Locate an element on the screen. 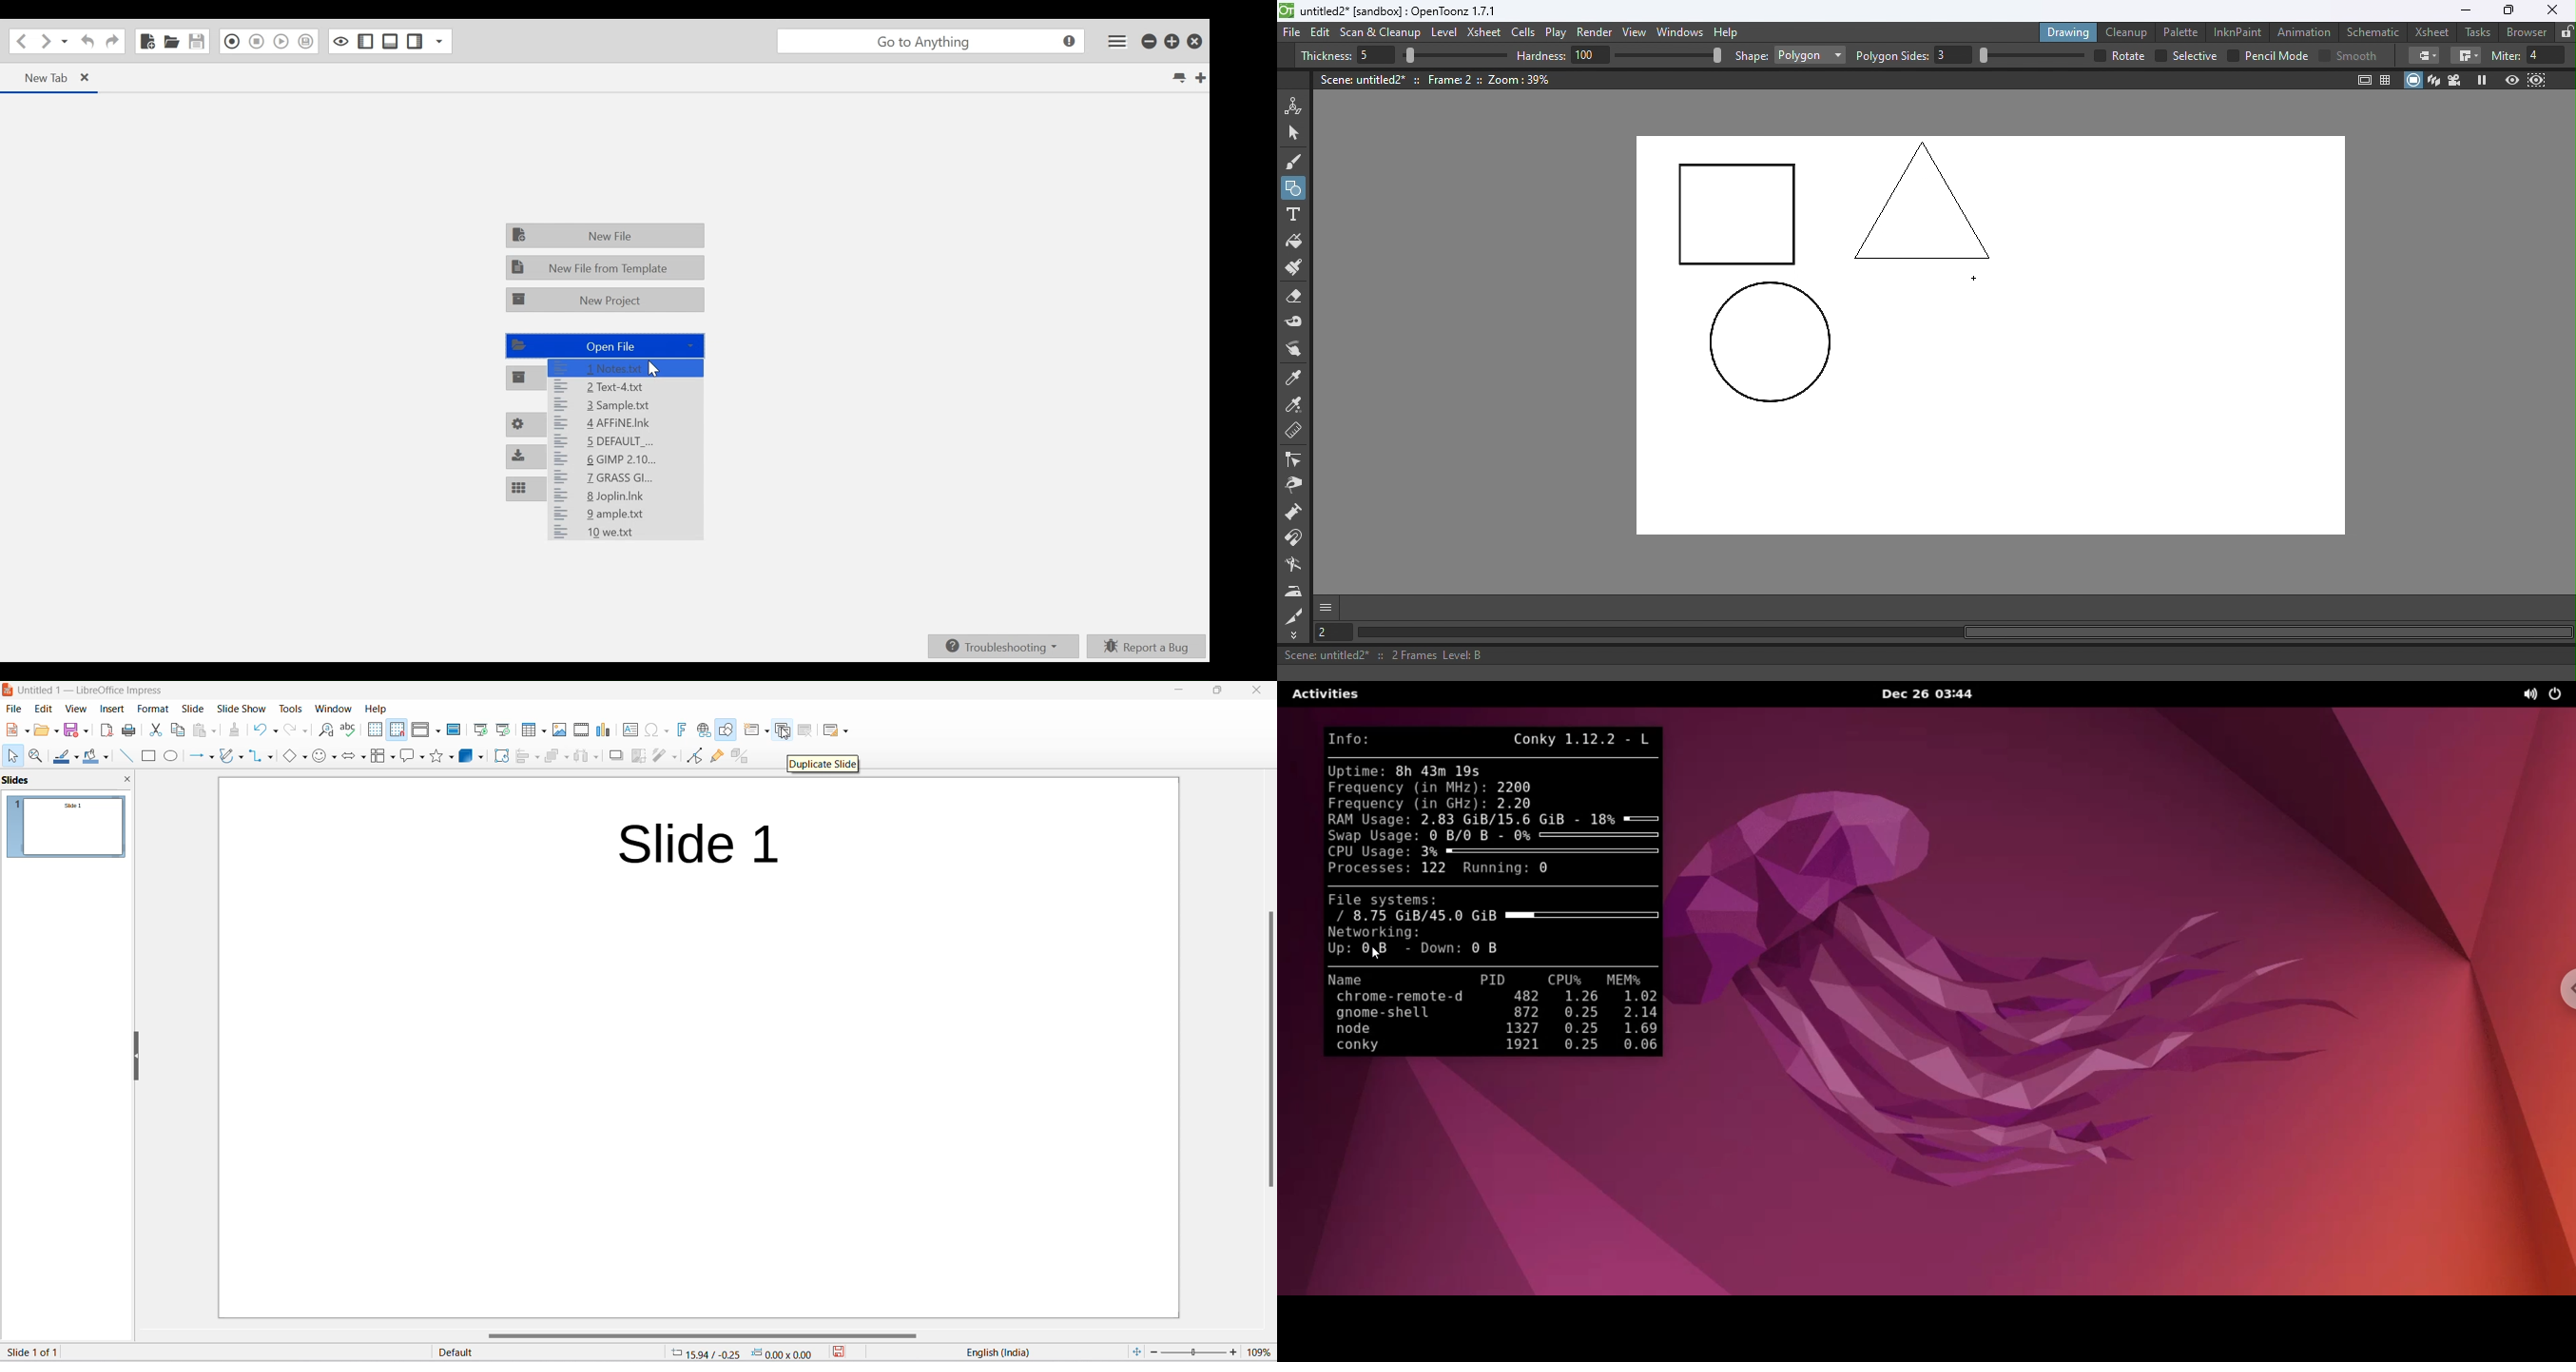 The width and height of the screenshot is (2576, 1372). delete slide is located at coordinates (807, 729).